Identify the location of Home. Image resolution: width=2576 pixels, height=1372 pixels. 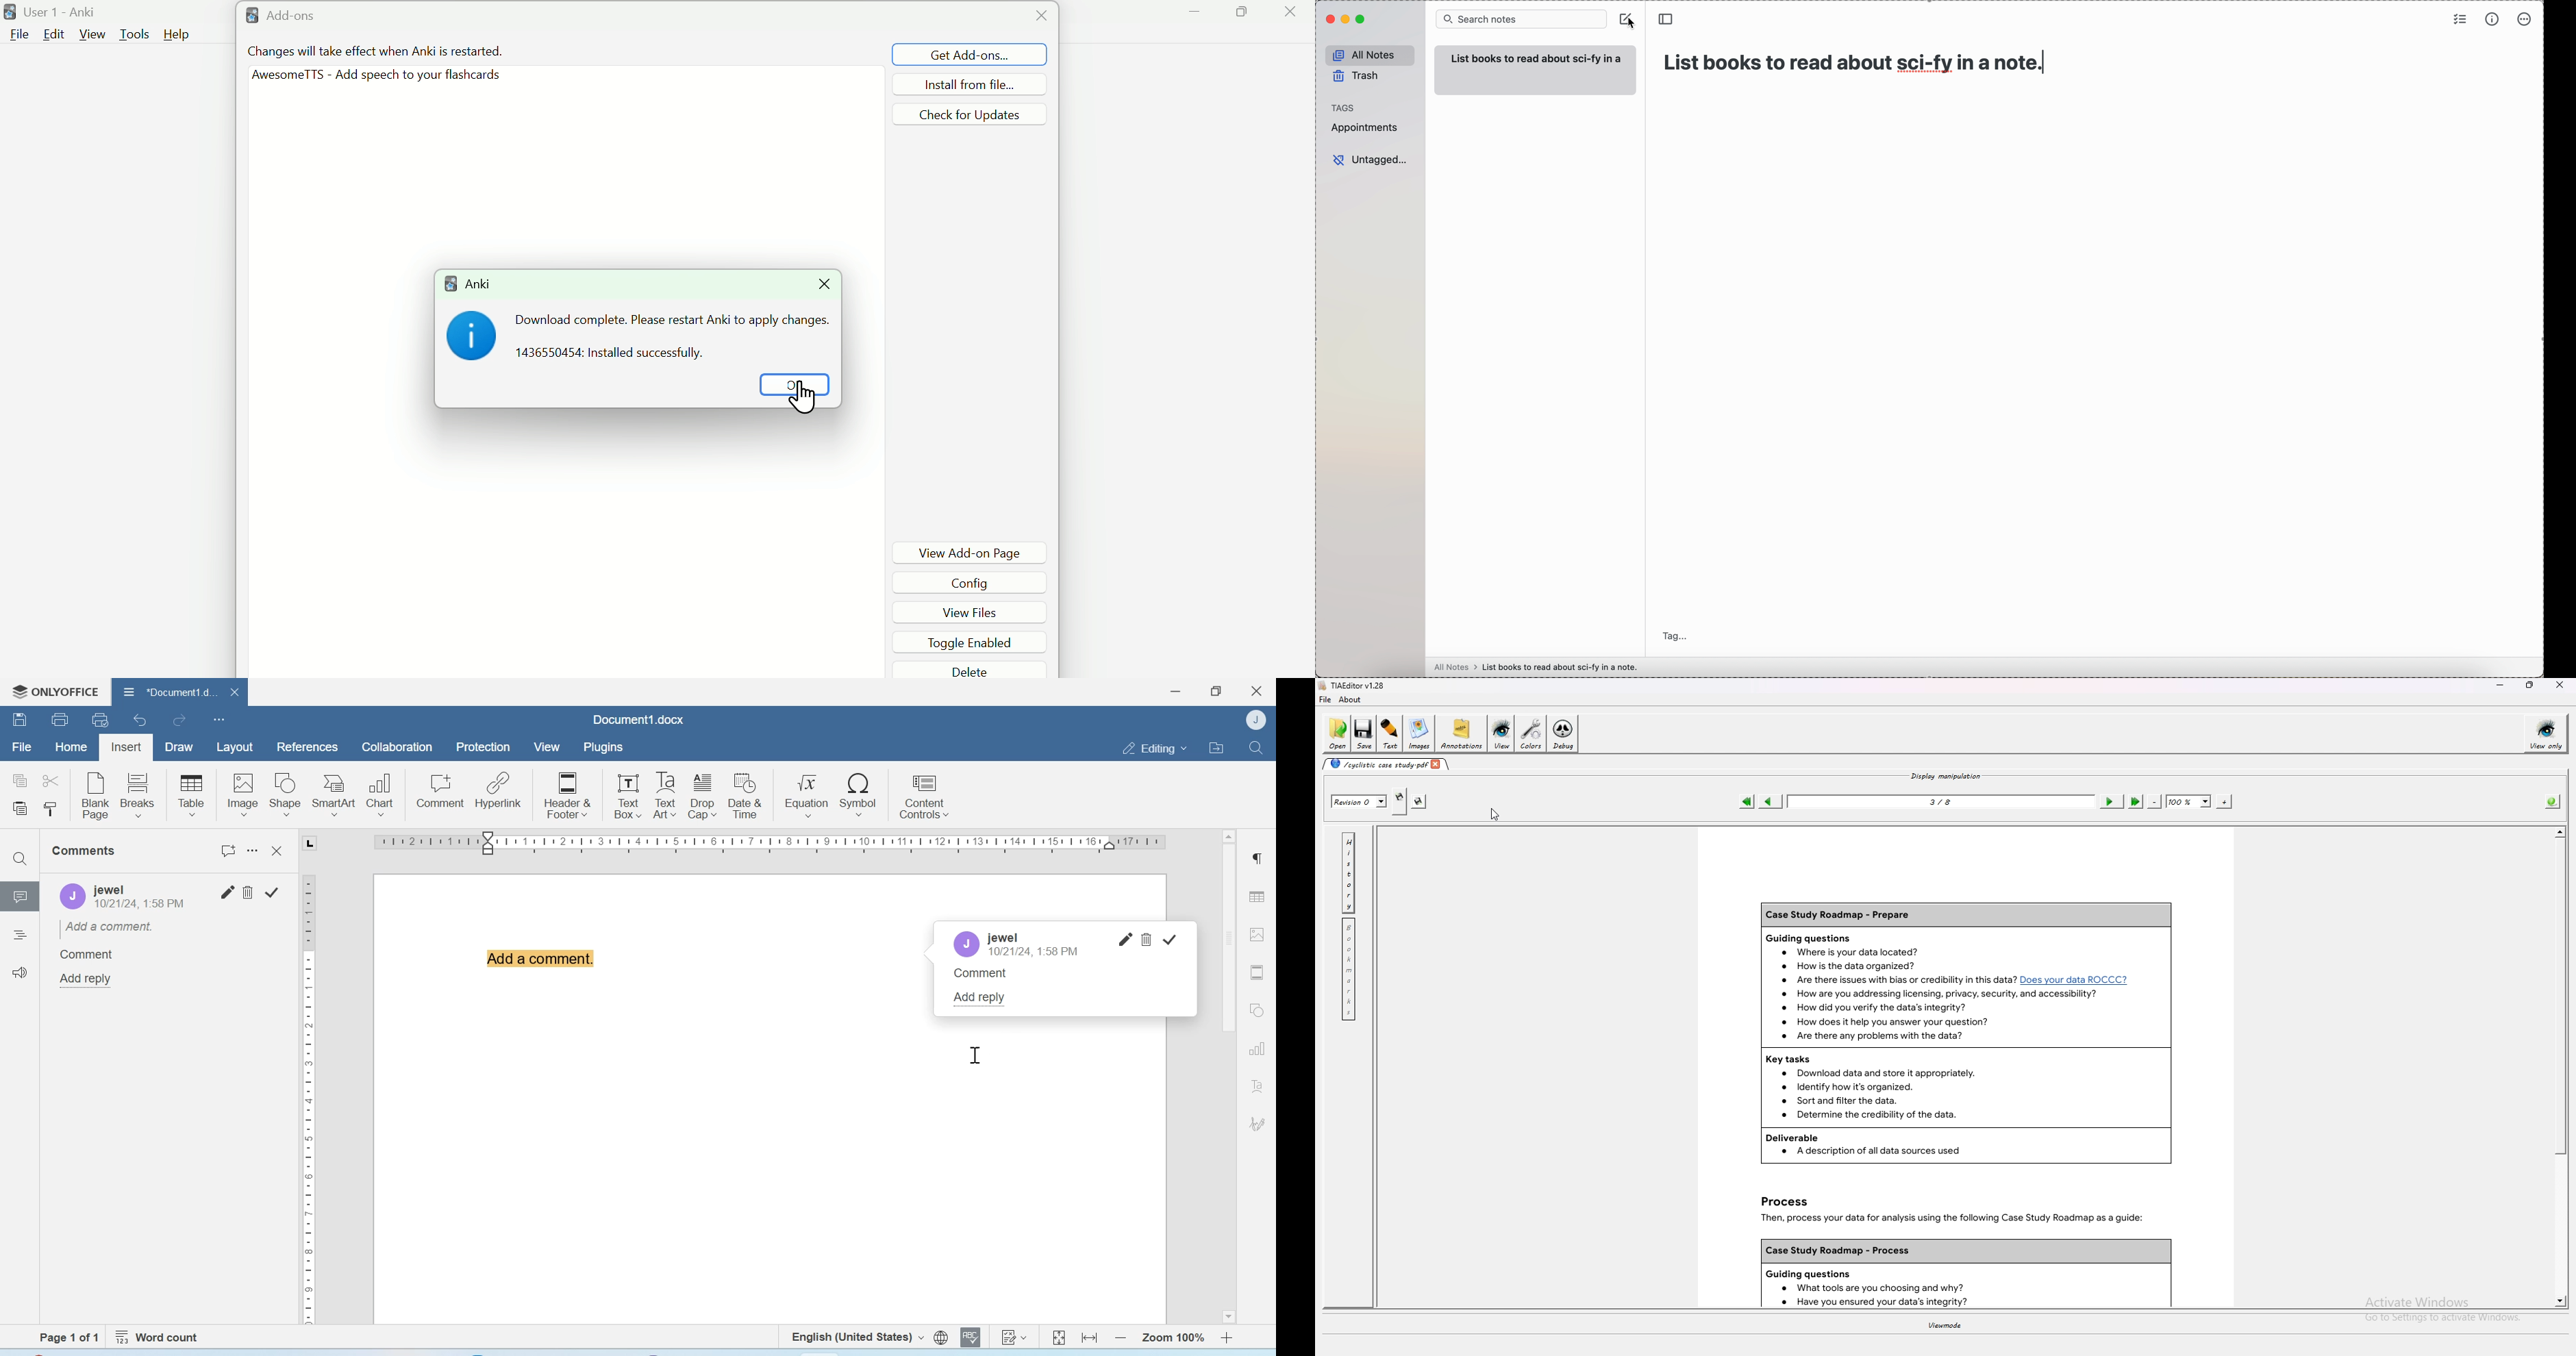
(70, 746).